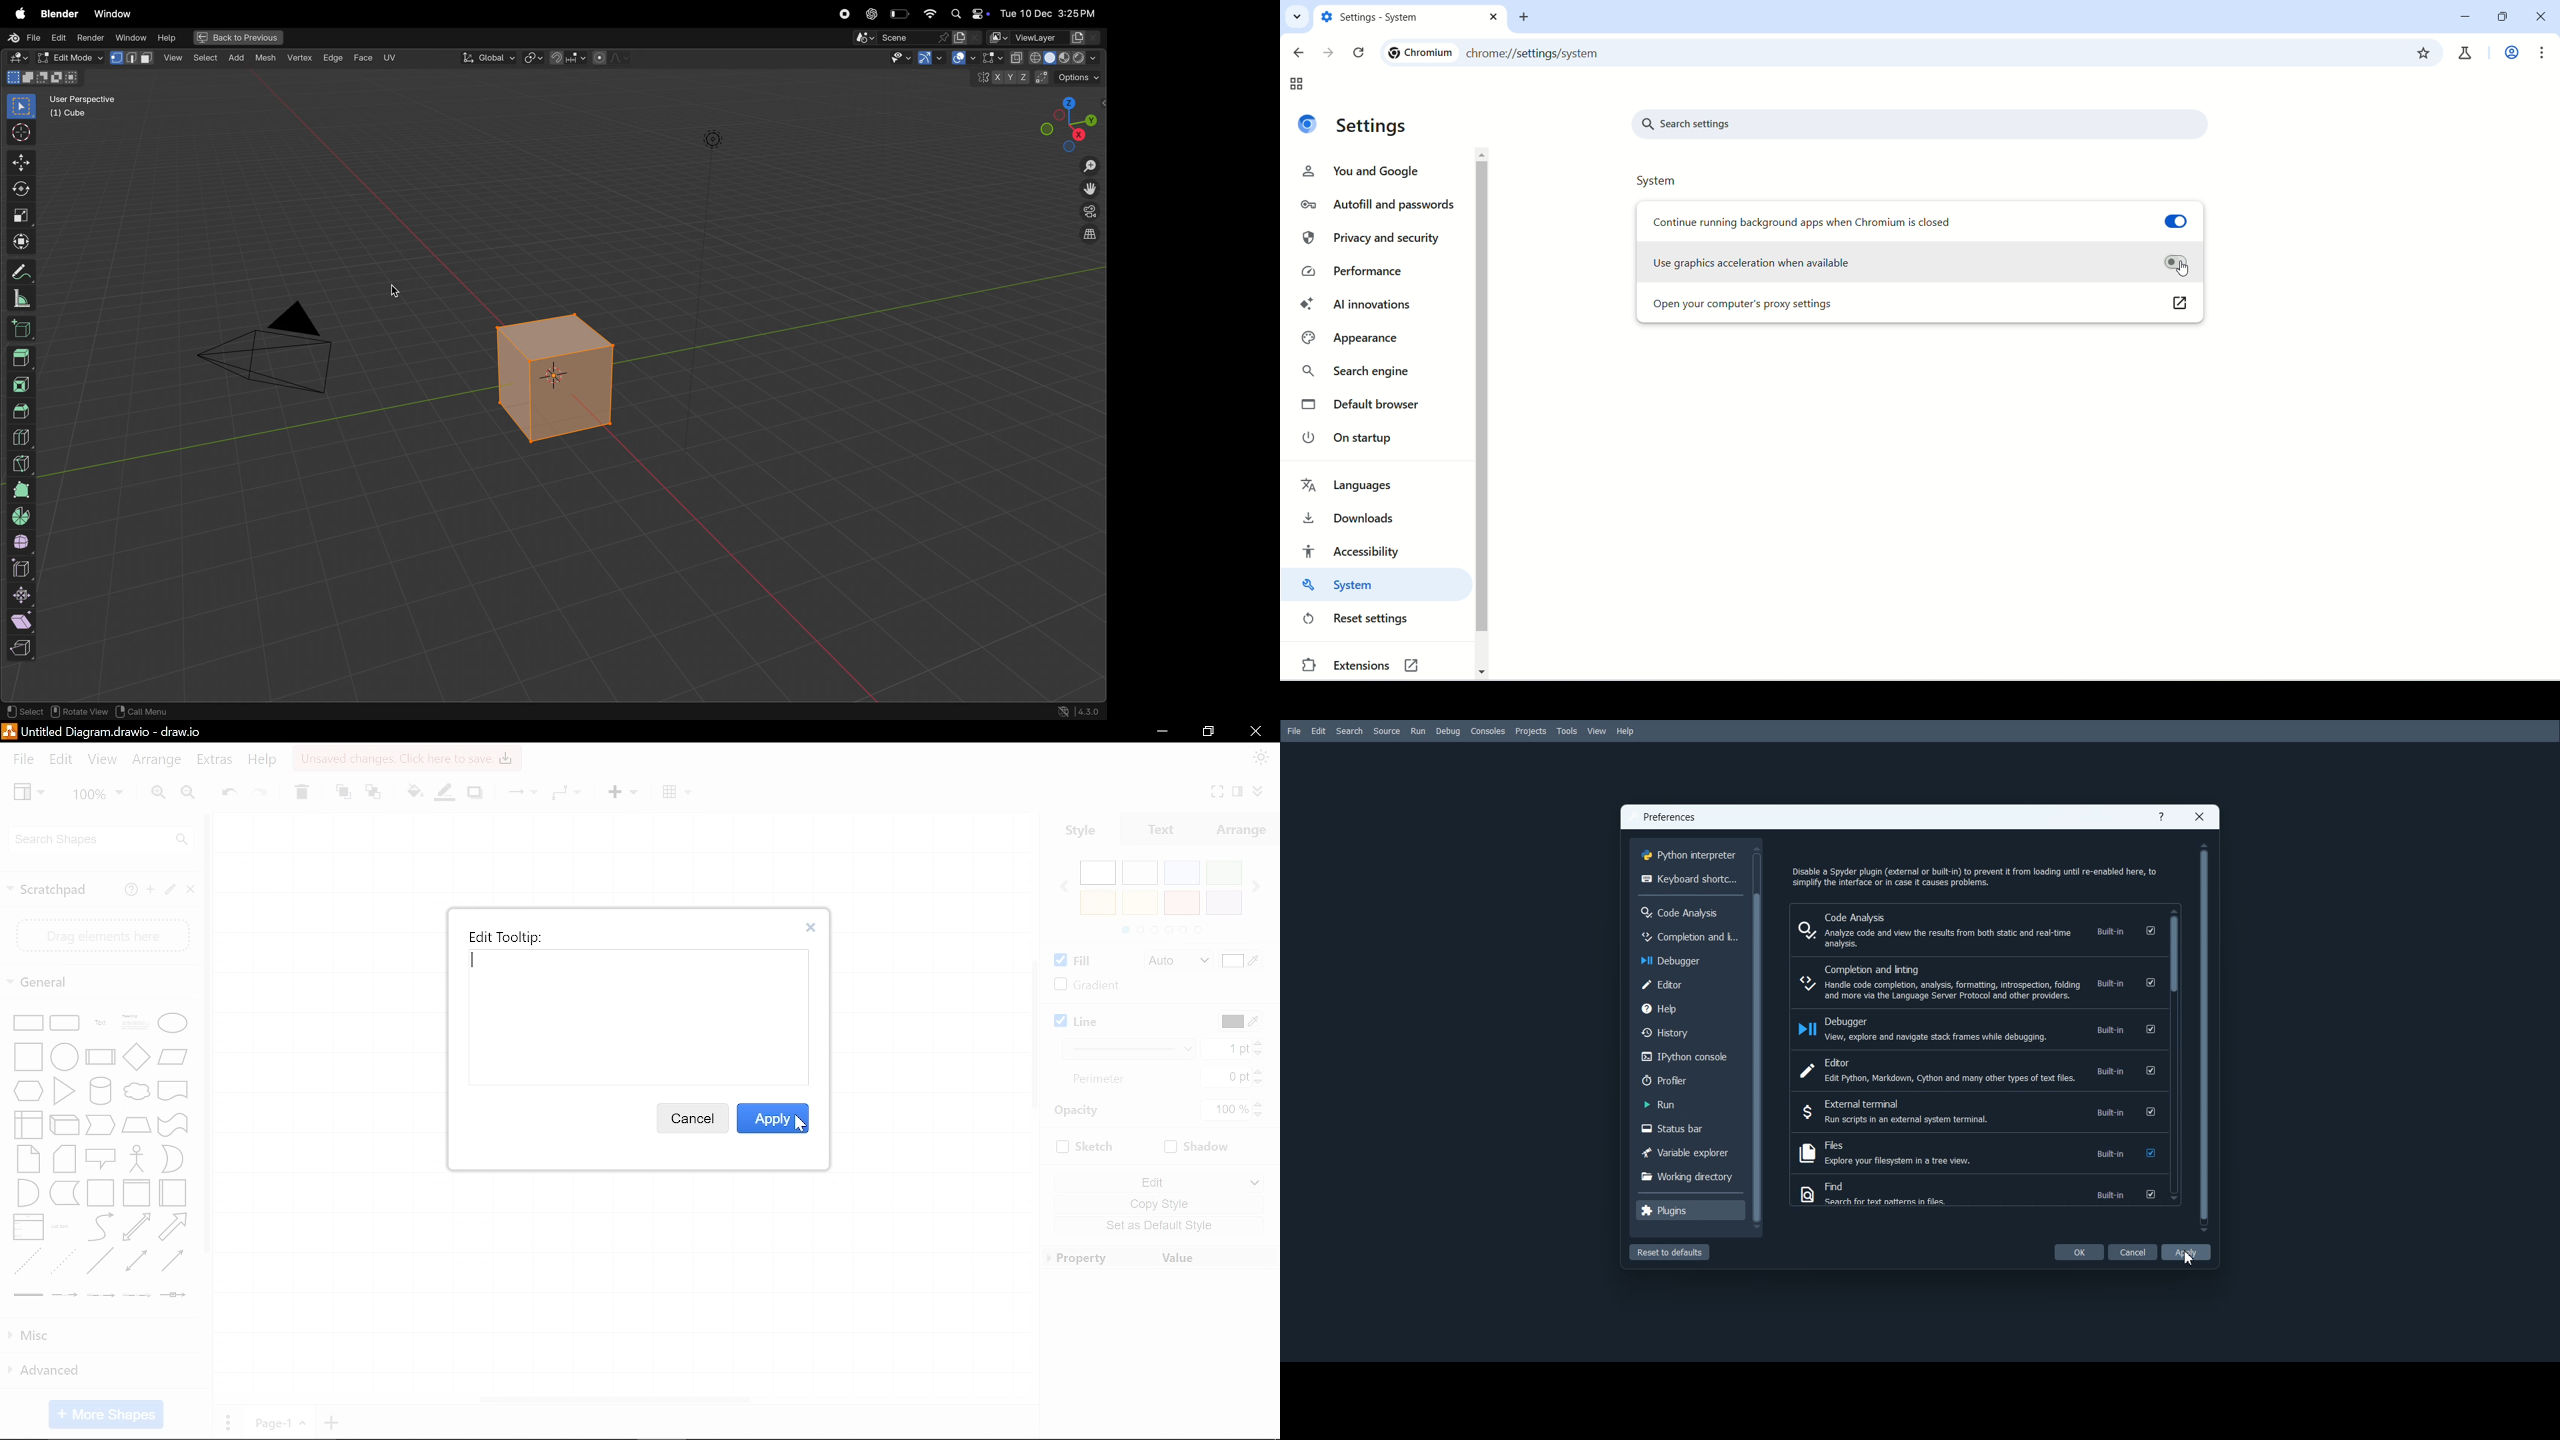 This screenshot has width=2576, height=1456. What do you see at coordinates (1598, 731) in the screenshot?
I see `View` at bounding box center [1598, 731].